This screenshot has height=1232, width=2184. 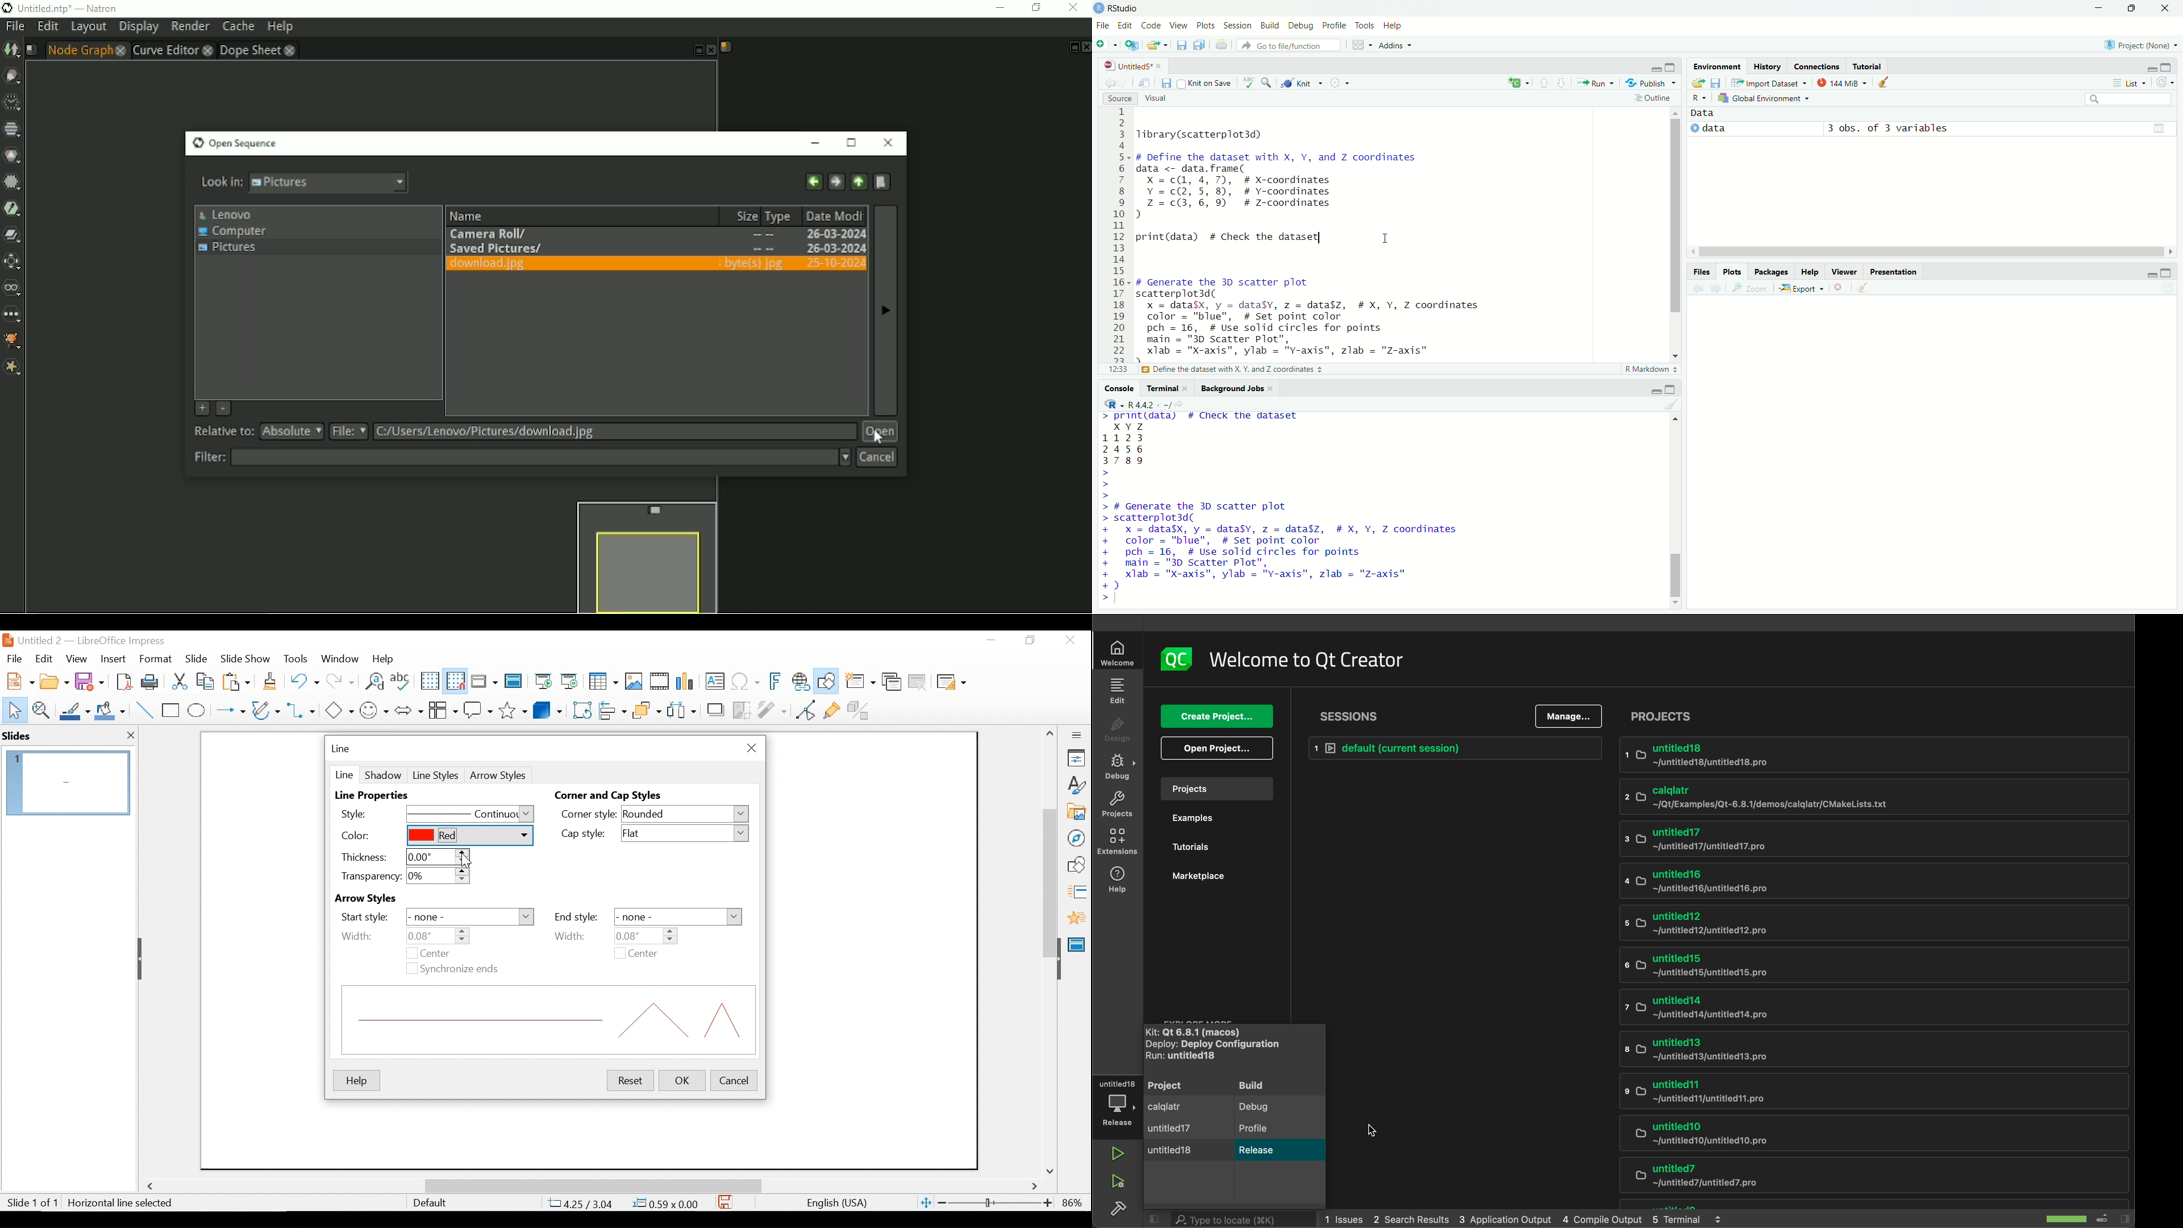 I want to click on maximize, so click(x=2132, y=9).